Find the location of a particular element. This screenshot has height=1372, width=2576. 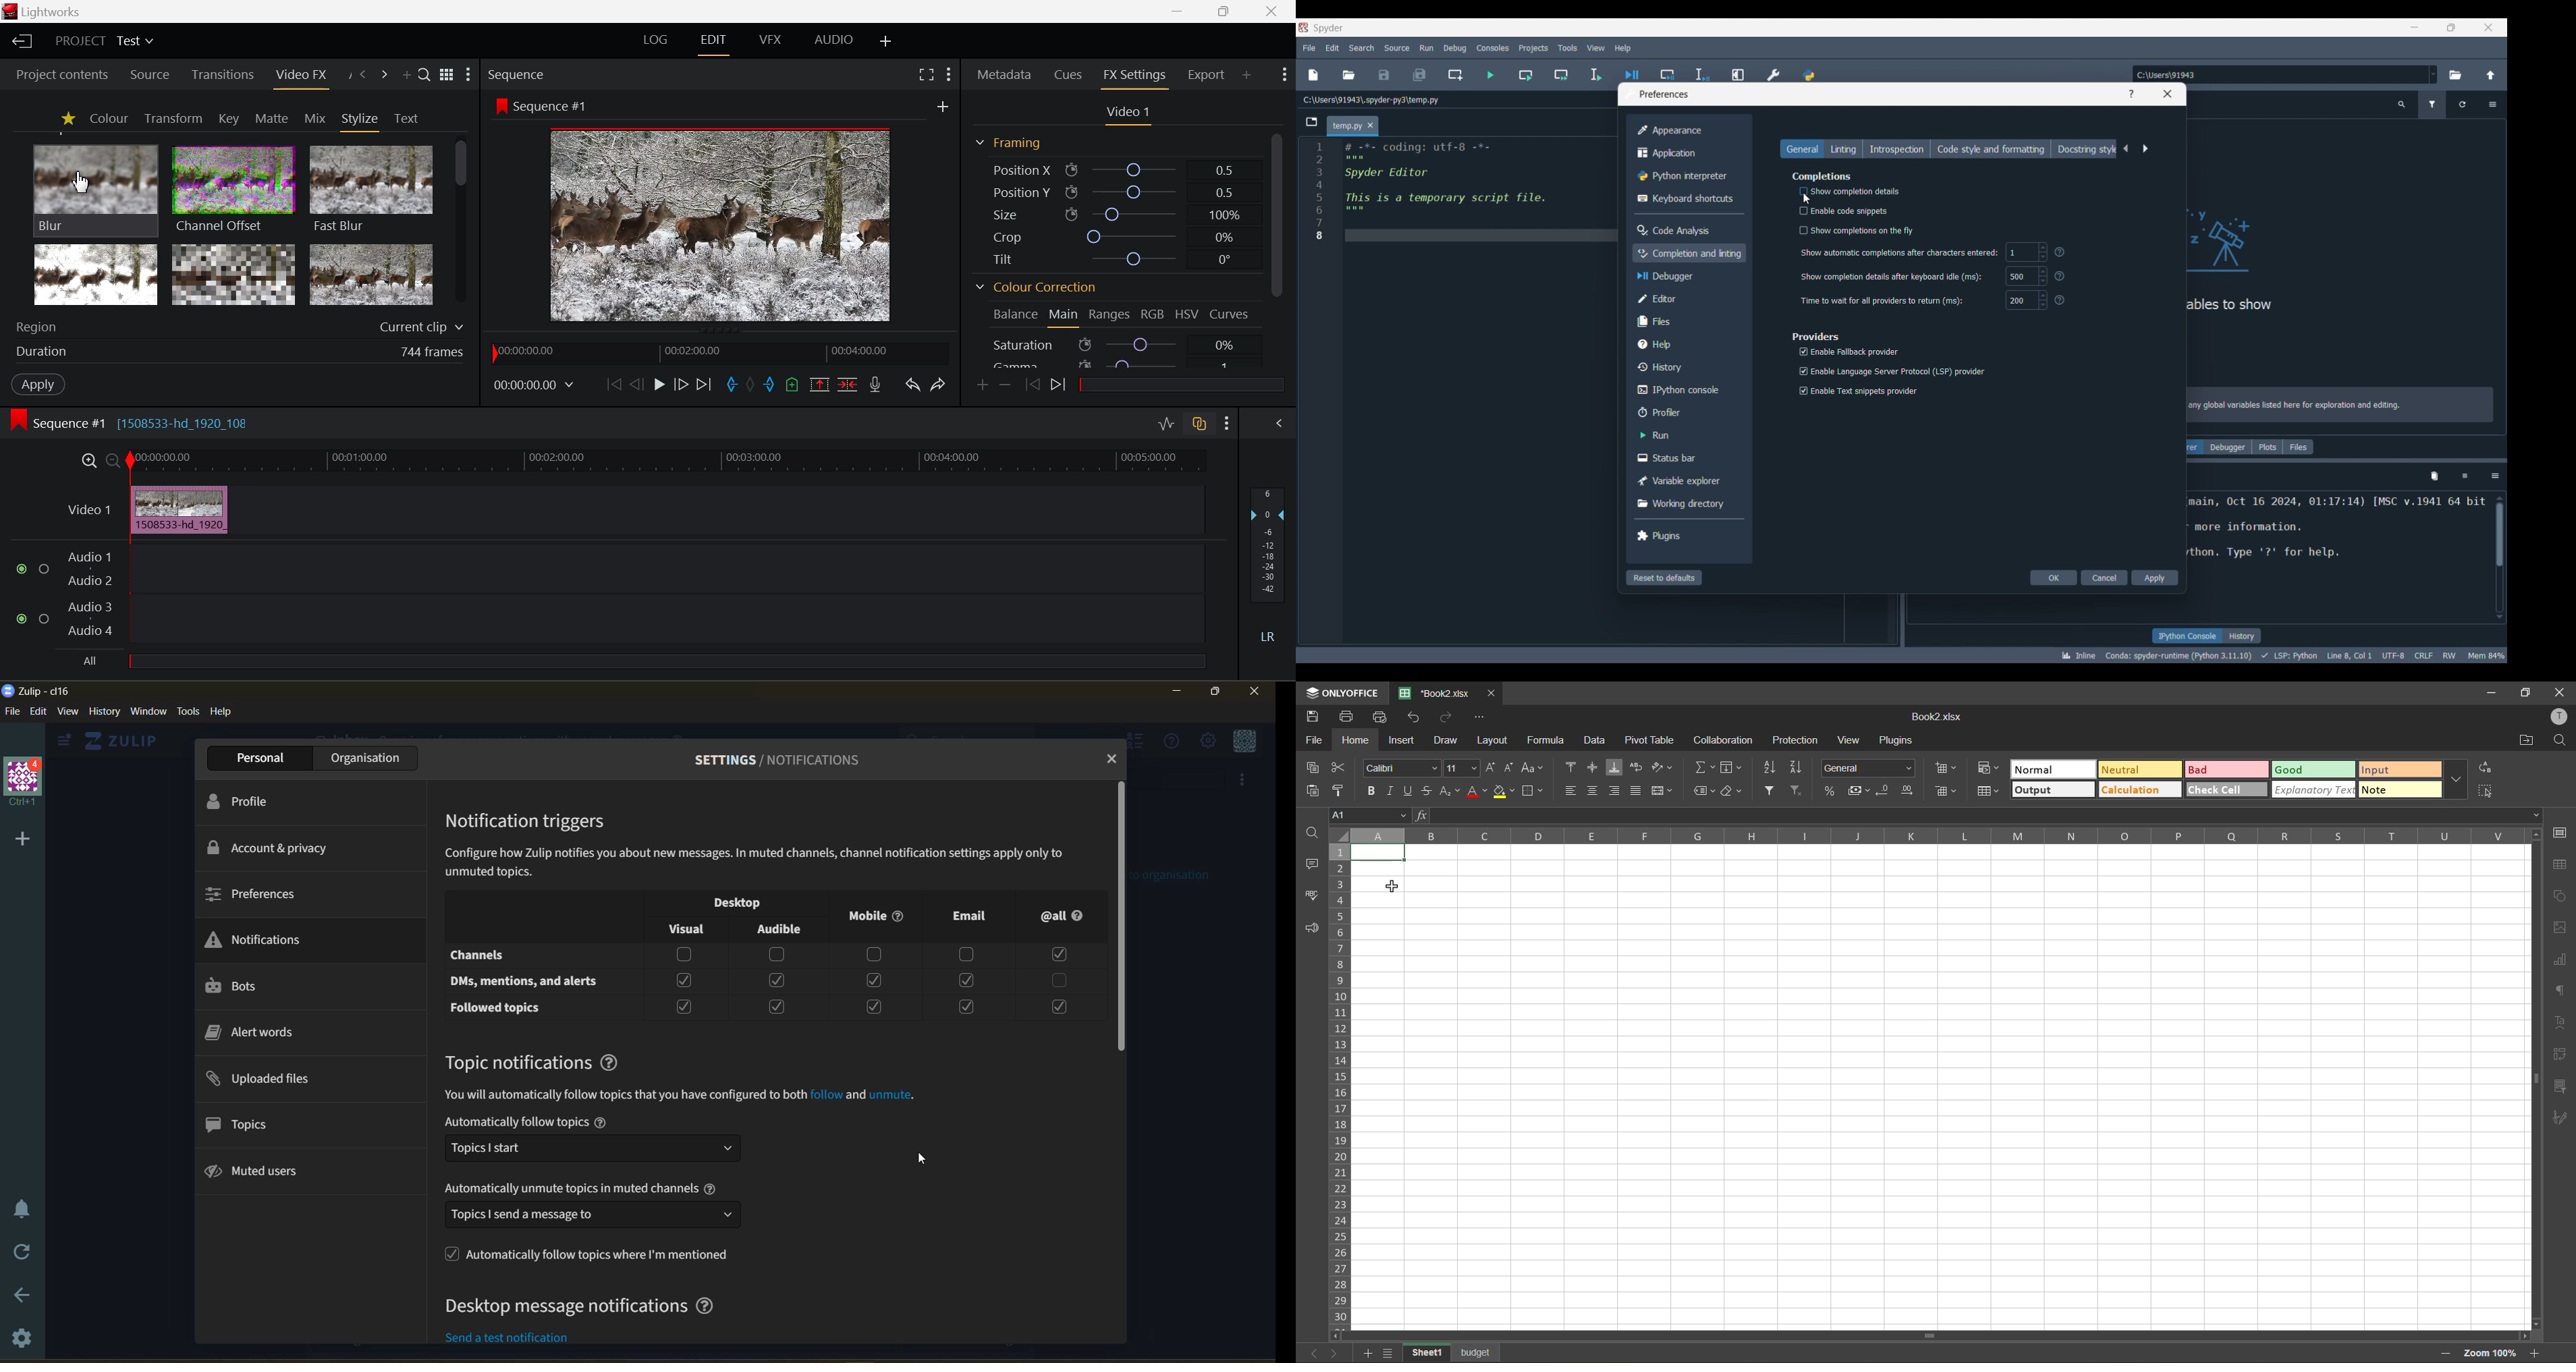

Enable Fallback provider is located at coordinates (1849, 351).